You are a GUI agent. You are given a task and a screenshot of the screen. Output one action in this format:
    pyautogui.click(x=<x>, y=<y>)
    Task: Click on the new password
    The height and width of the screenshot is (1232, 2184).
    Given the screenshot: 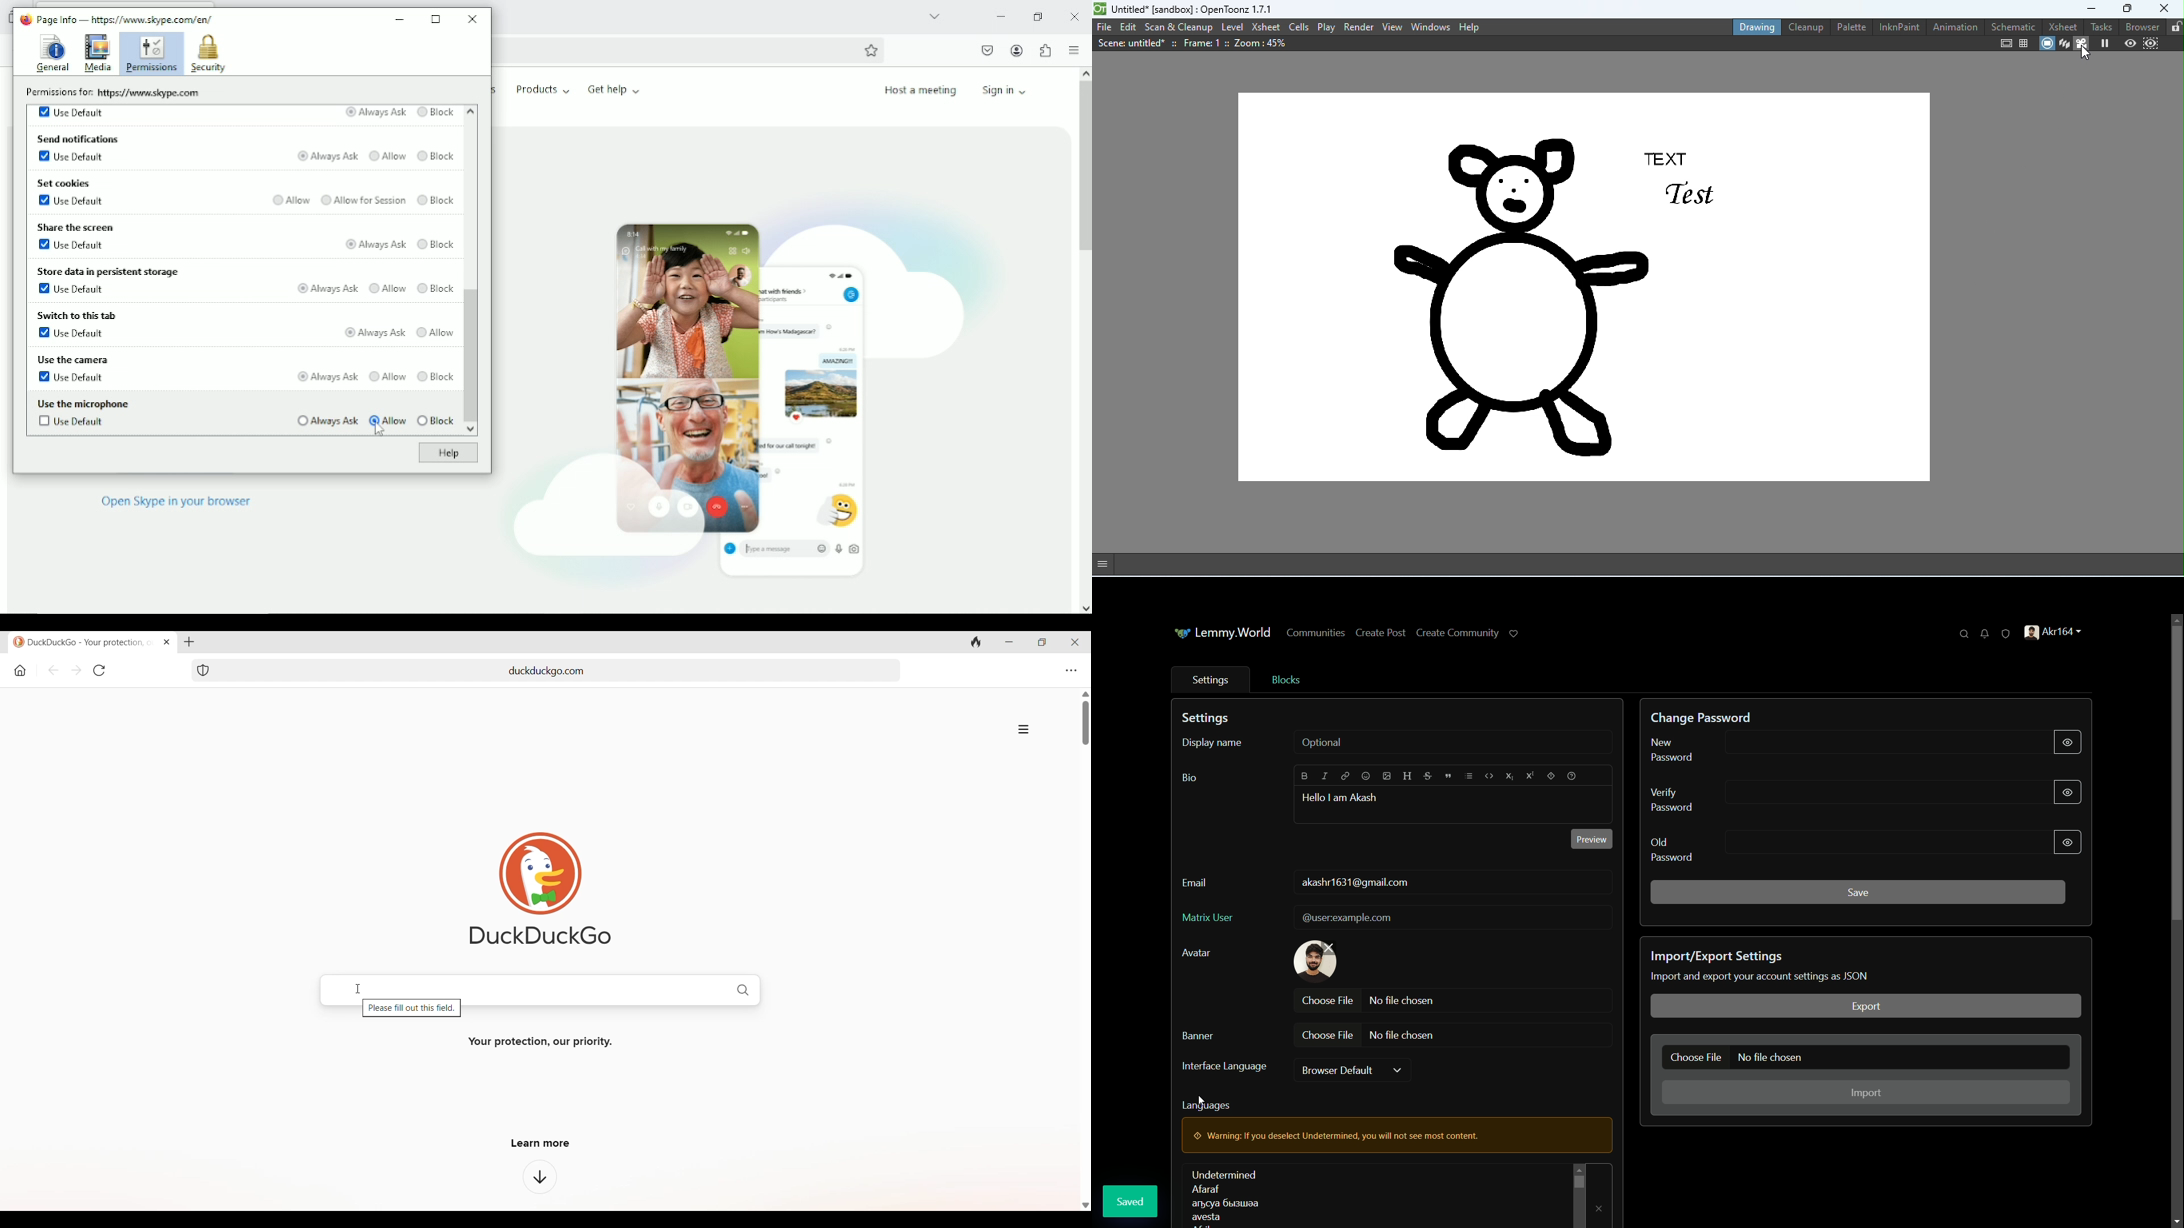 What is the action you would take?
    pyautogui.click(x=1673, y=750)
    